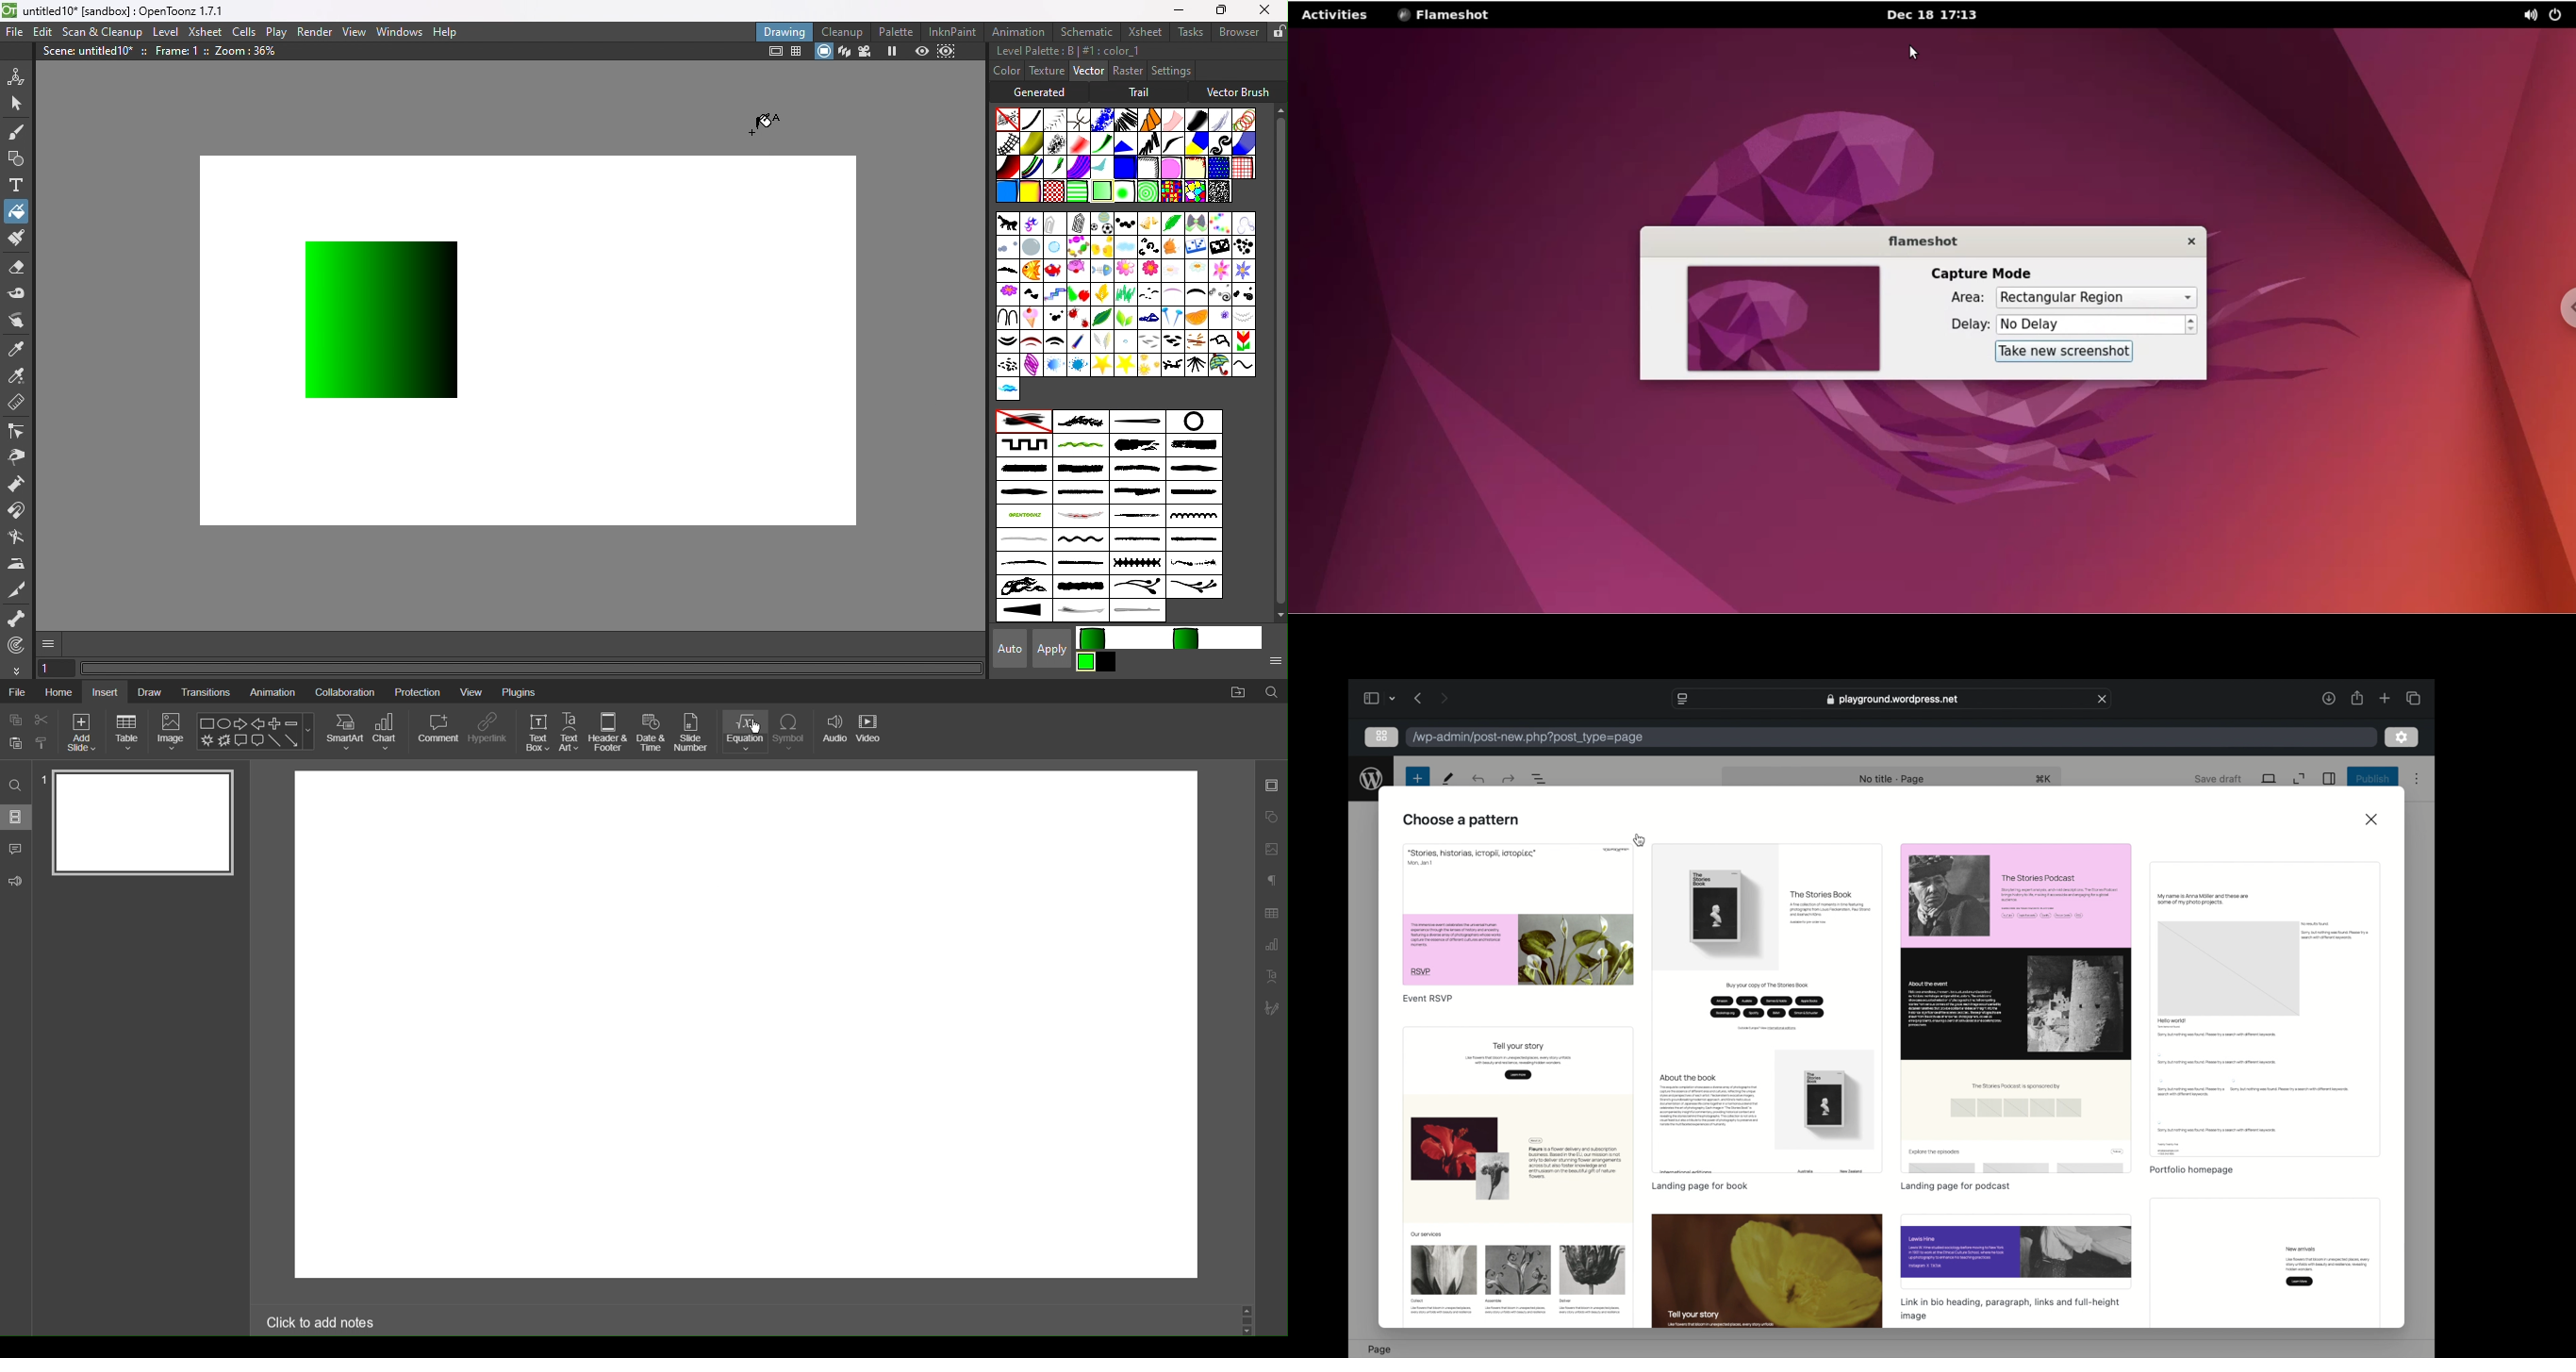 The height and width of the screenshot is (1372, 2576). I want to click on Collaboration, so click(344, 691).